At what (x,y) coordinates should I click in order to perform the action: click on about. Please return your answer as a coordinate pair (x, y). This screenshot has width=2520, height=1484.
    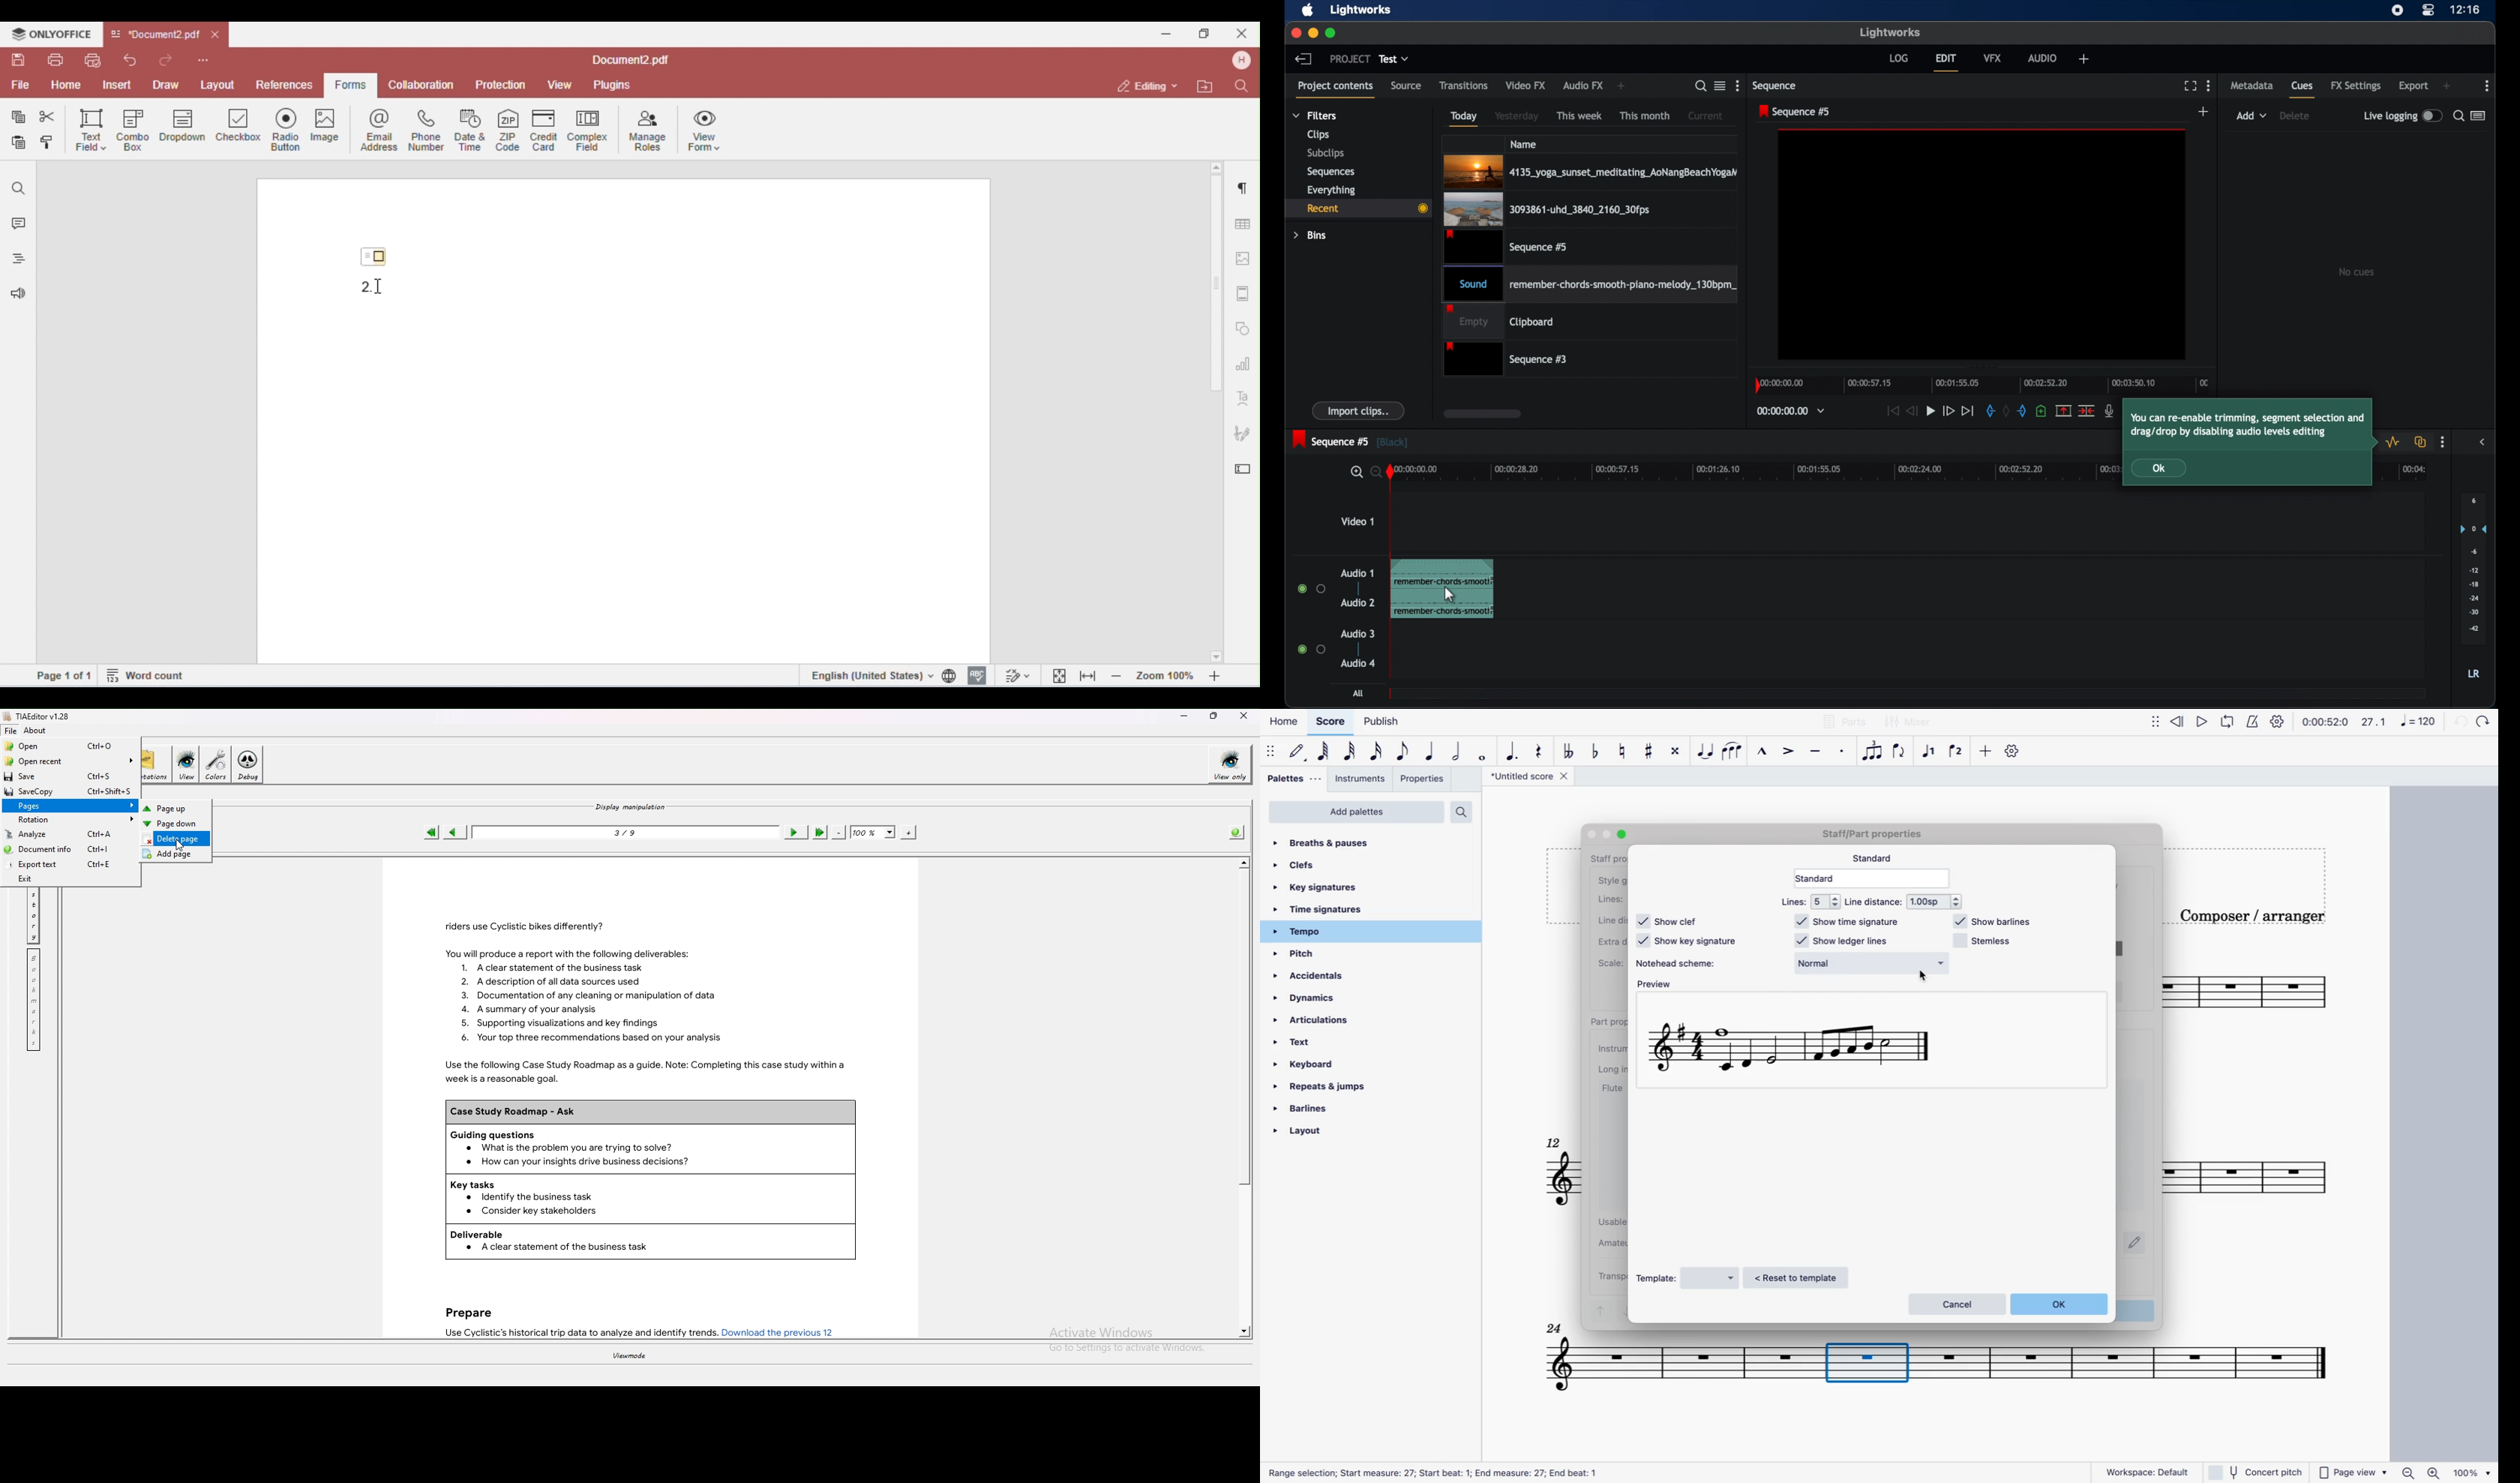
    Looking at the image, I should click on (34, 730).